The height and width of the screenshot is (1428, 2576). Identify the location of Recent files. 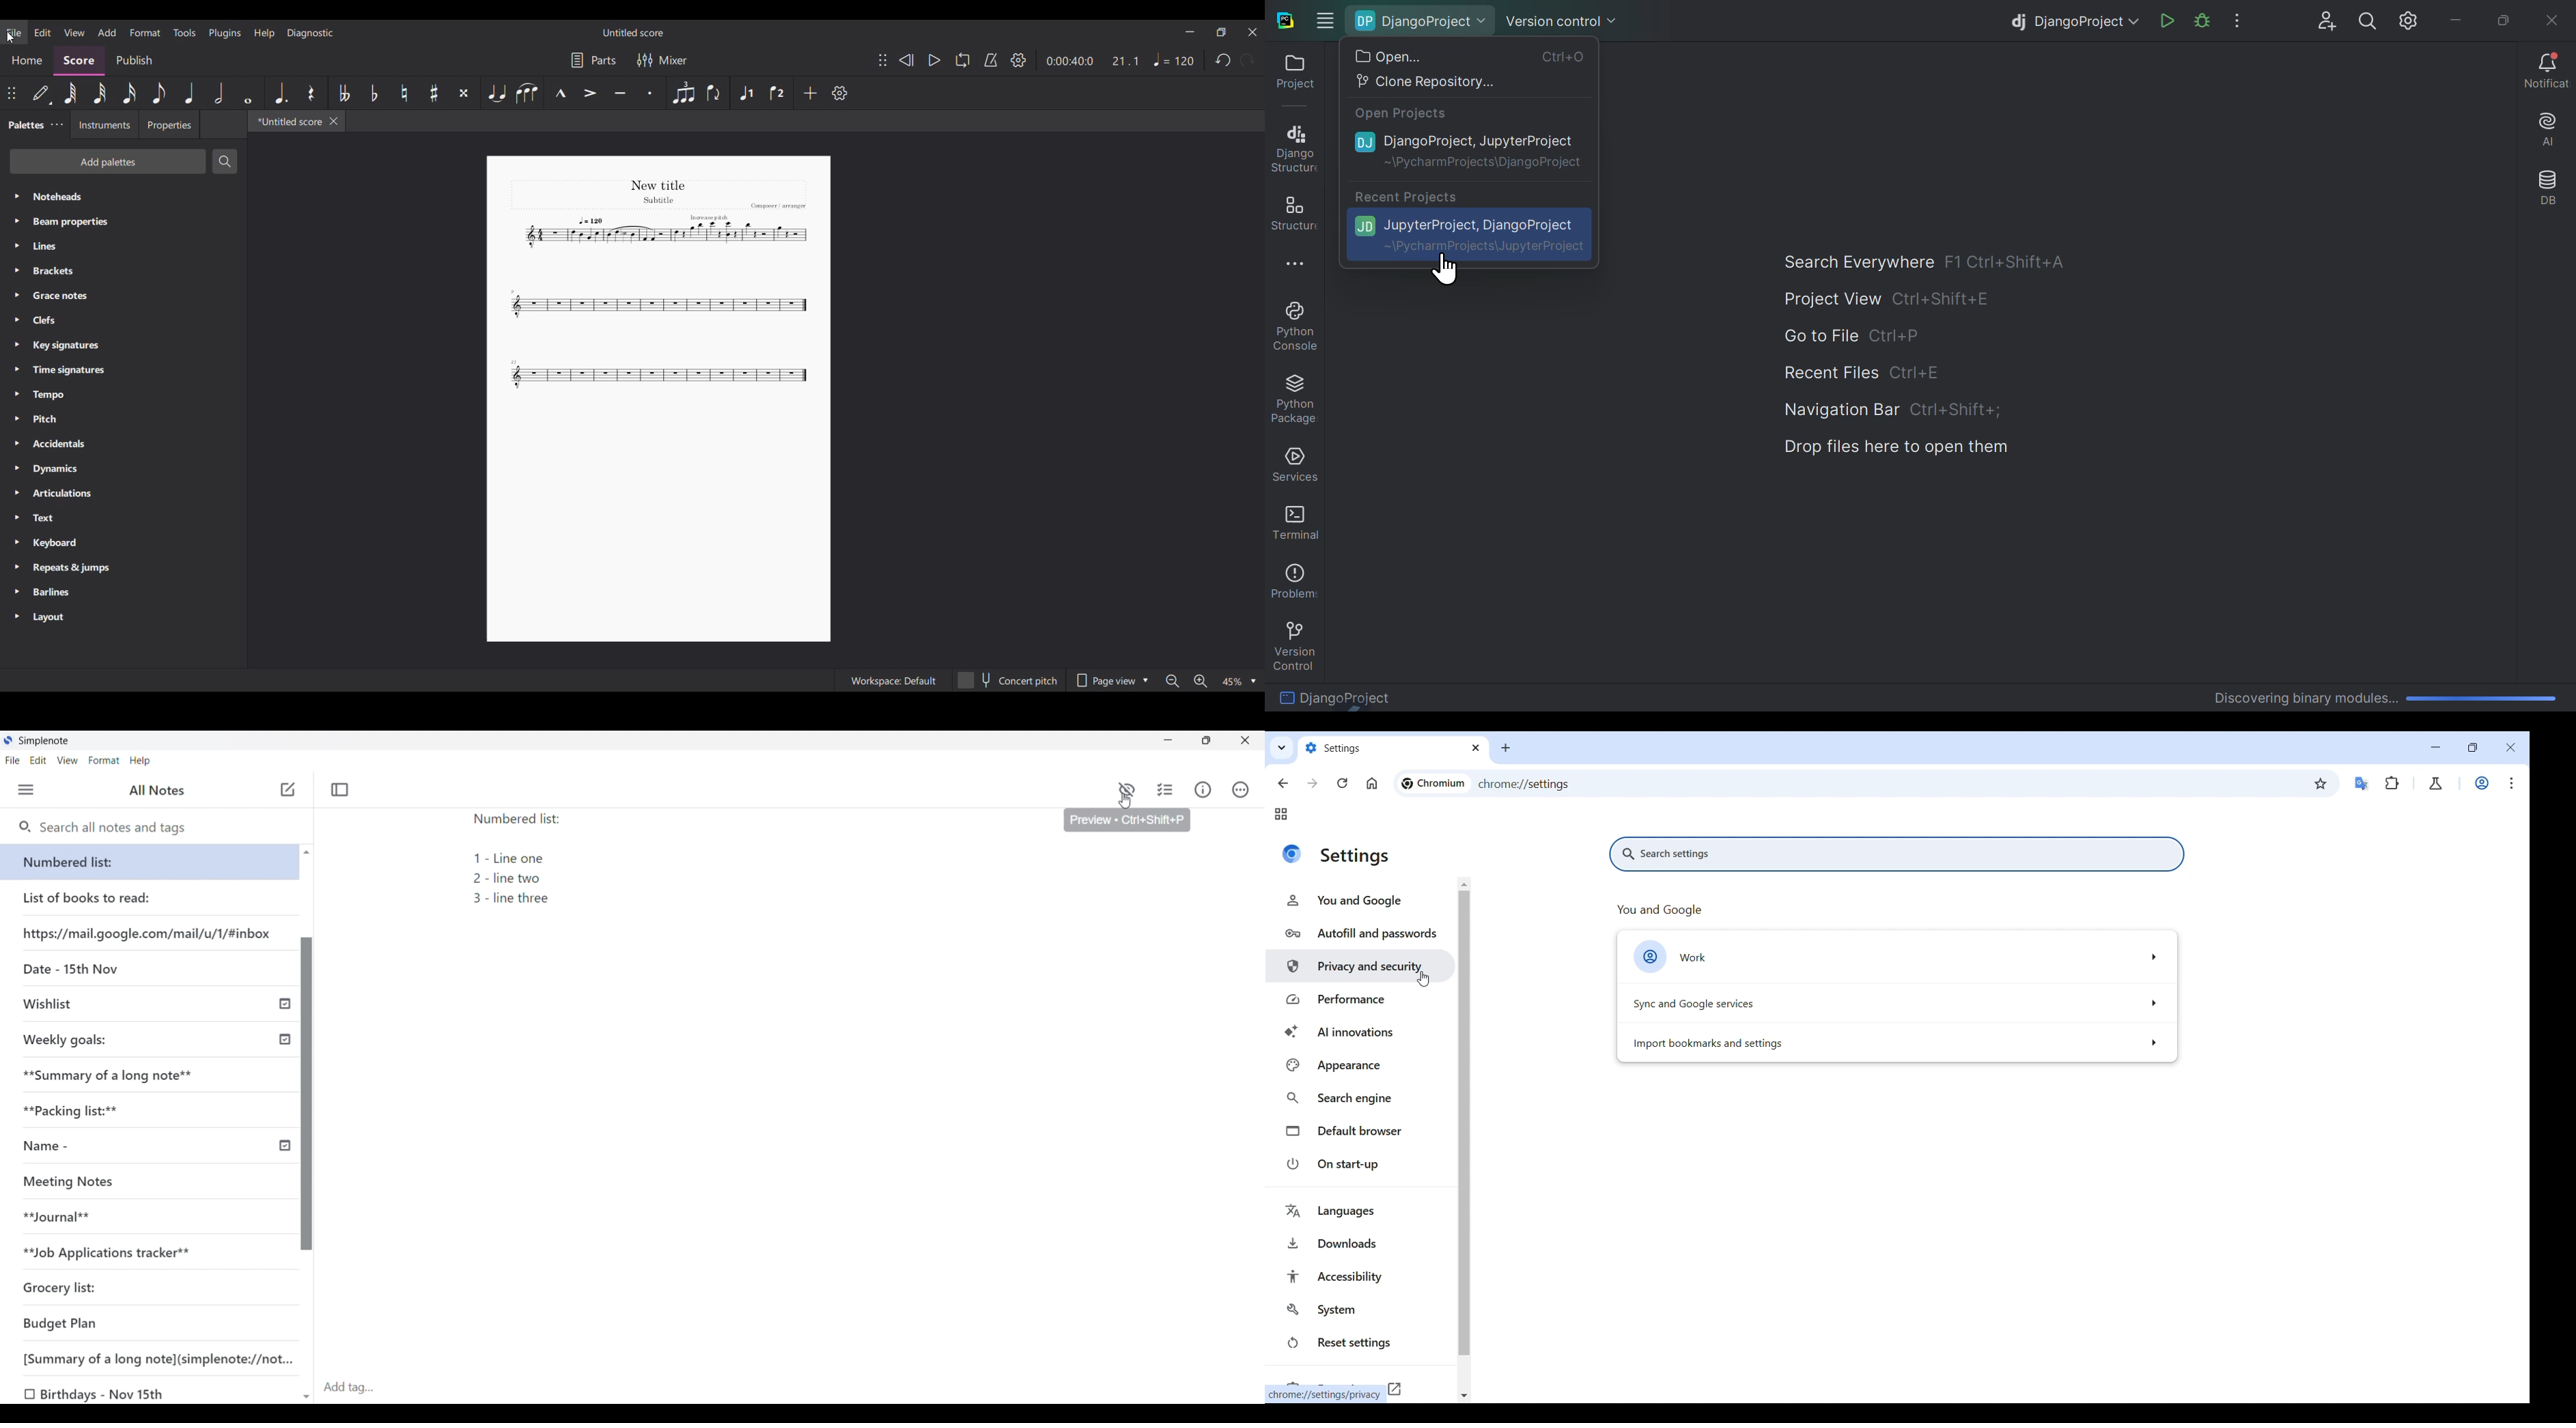
(1830, 374).